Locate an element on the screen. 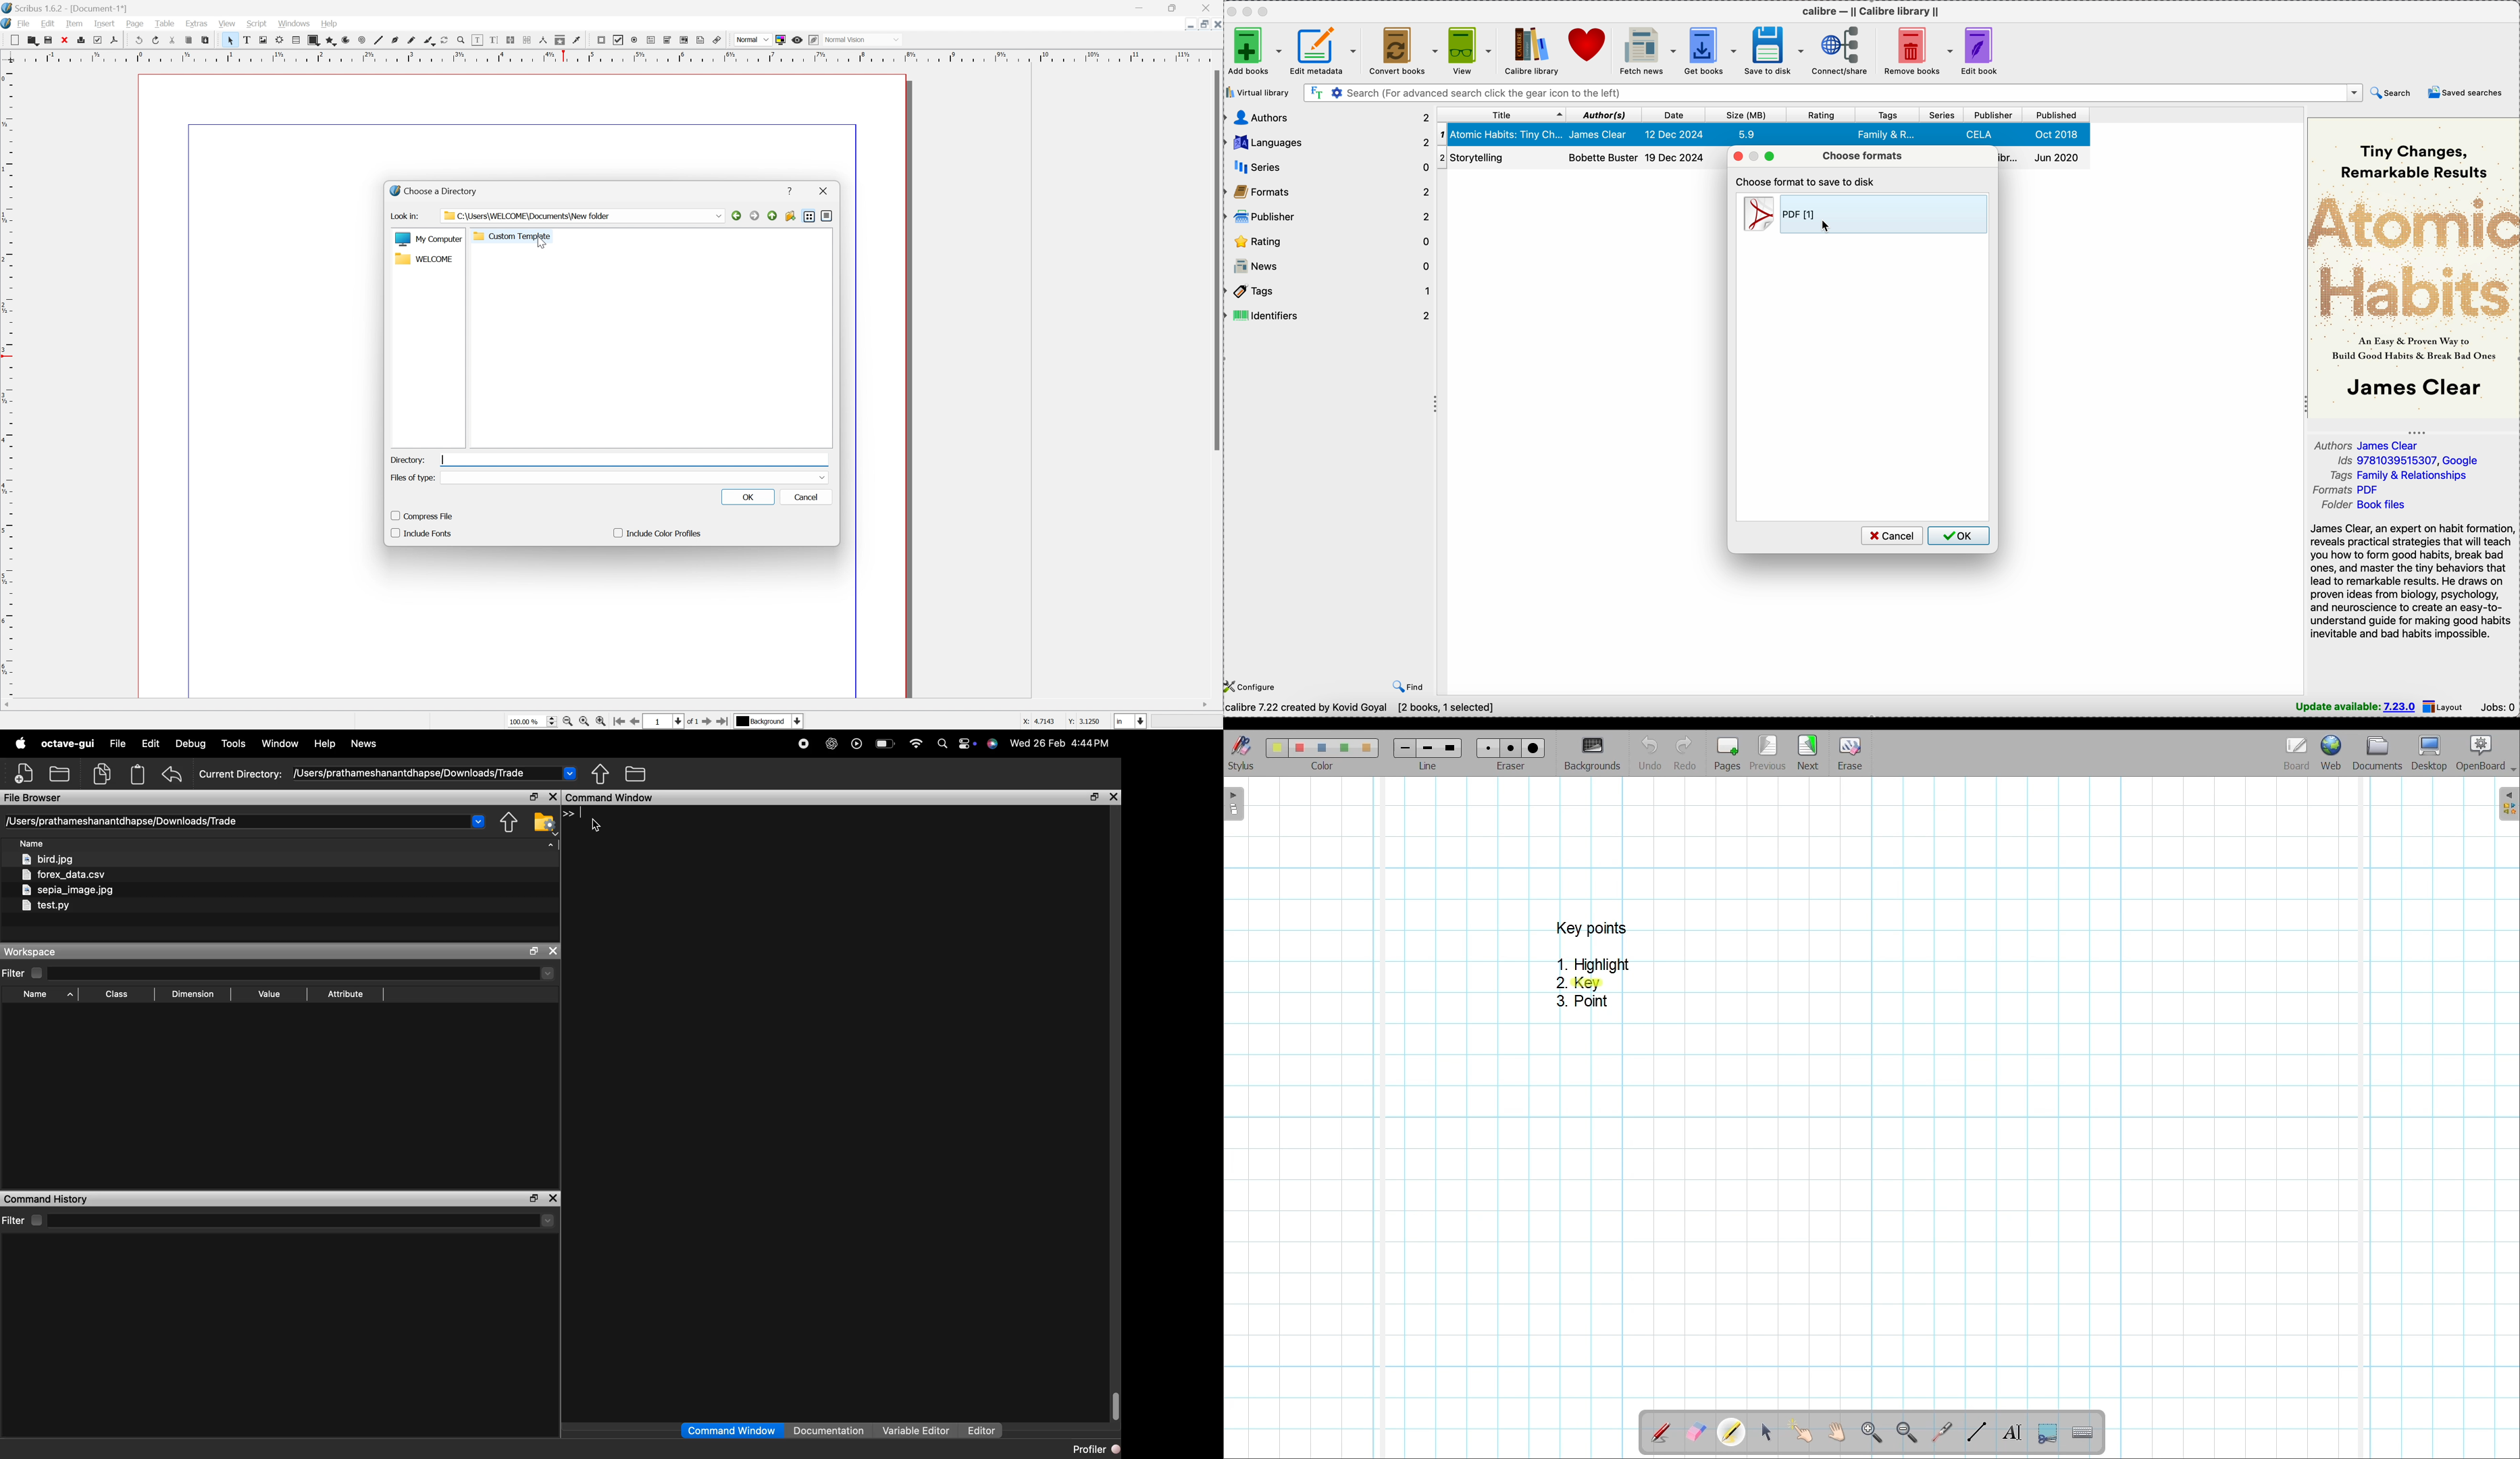  size is located at coordinates (1744, 115).